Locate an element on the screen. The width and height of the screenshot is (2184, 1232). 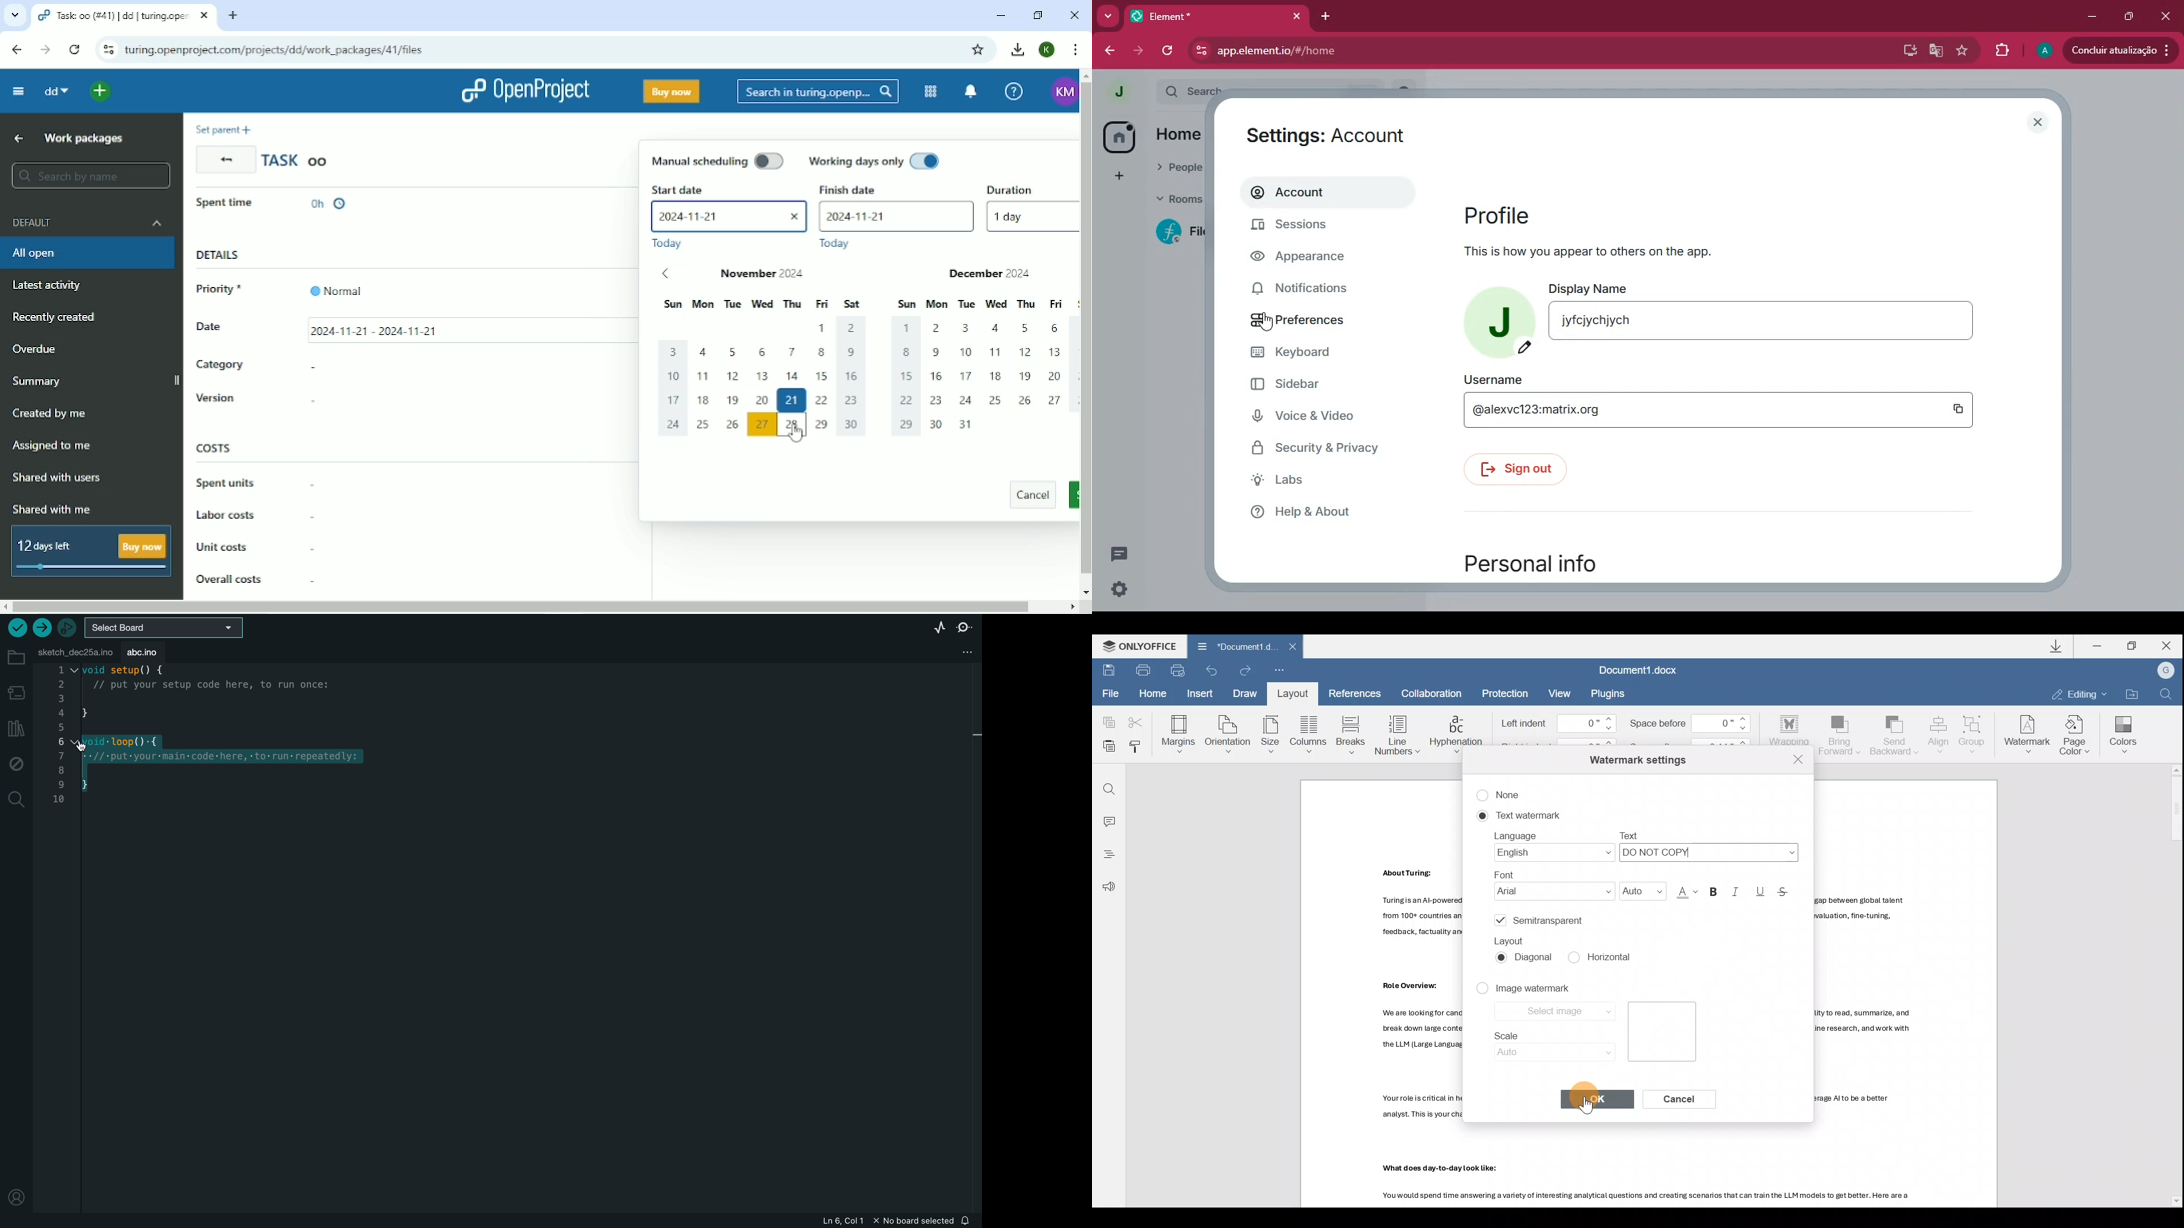
Layout is located at coordinates (1296, 694).